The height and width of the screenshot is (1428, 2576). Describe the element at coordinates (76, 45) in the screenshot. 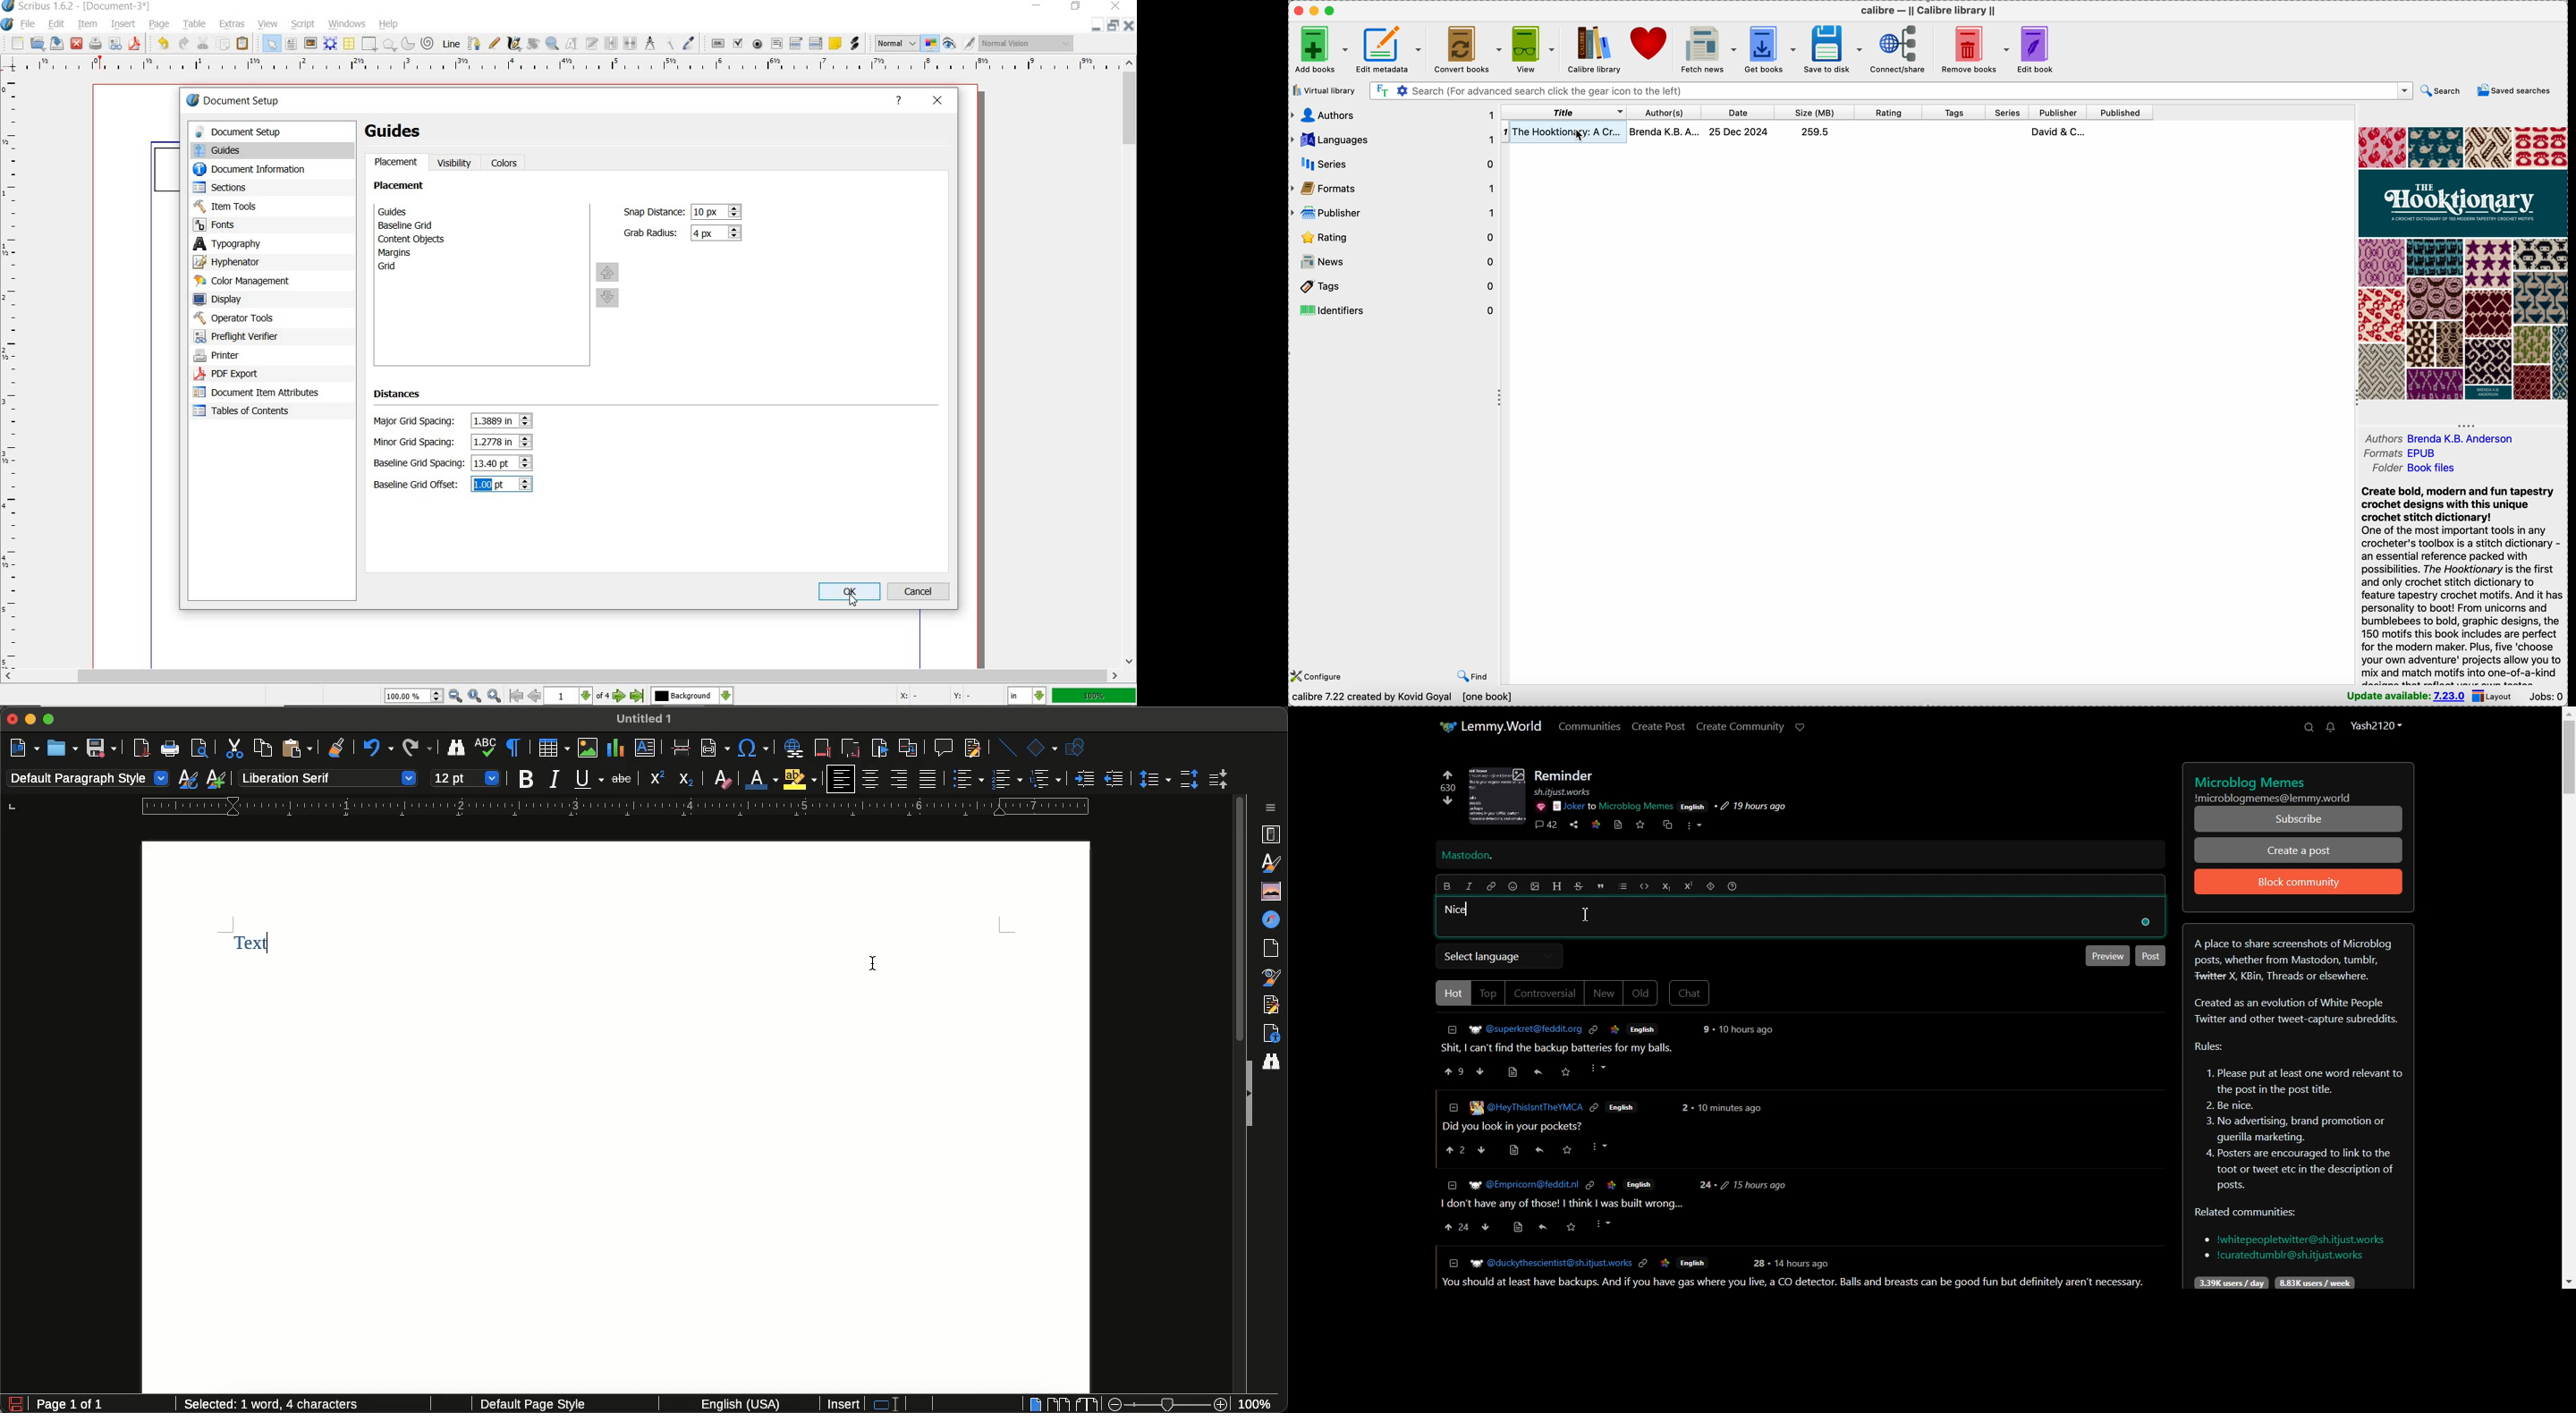

I see `close` at that location.